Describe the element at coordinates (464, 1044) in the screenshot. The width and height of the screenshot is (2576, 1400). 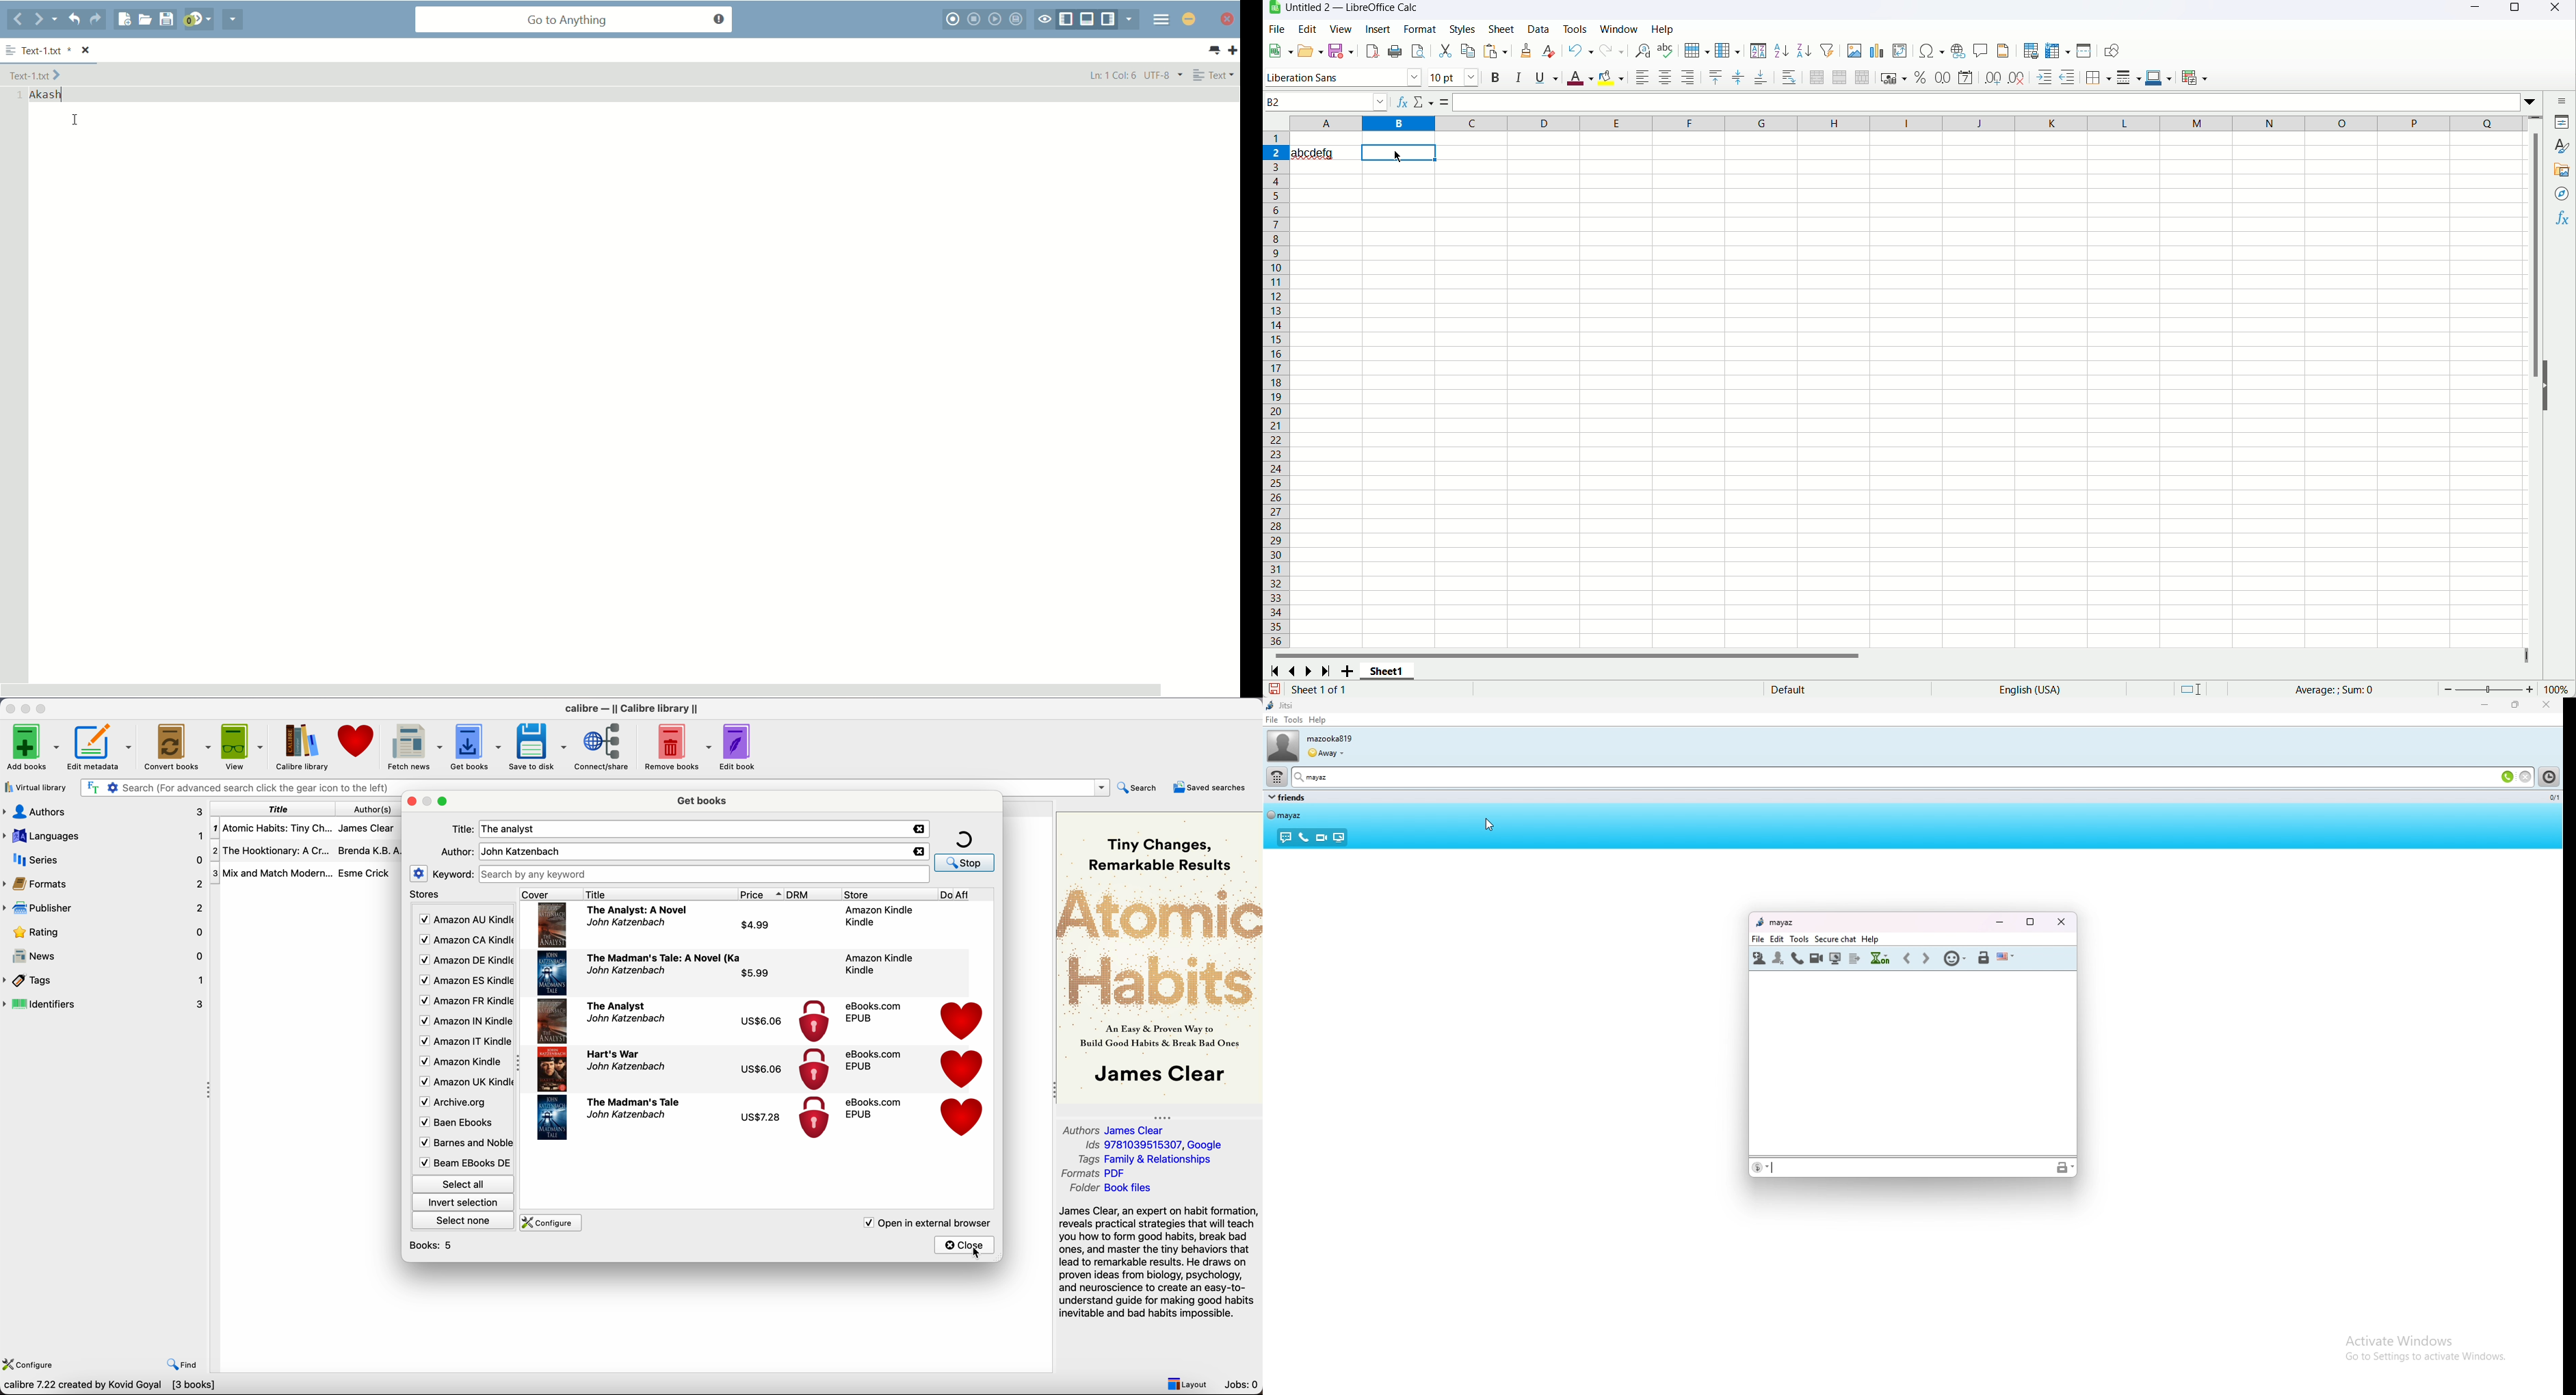
I see `Amazon IT Kindle` at that location.